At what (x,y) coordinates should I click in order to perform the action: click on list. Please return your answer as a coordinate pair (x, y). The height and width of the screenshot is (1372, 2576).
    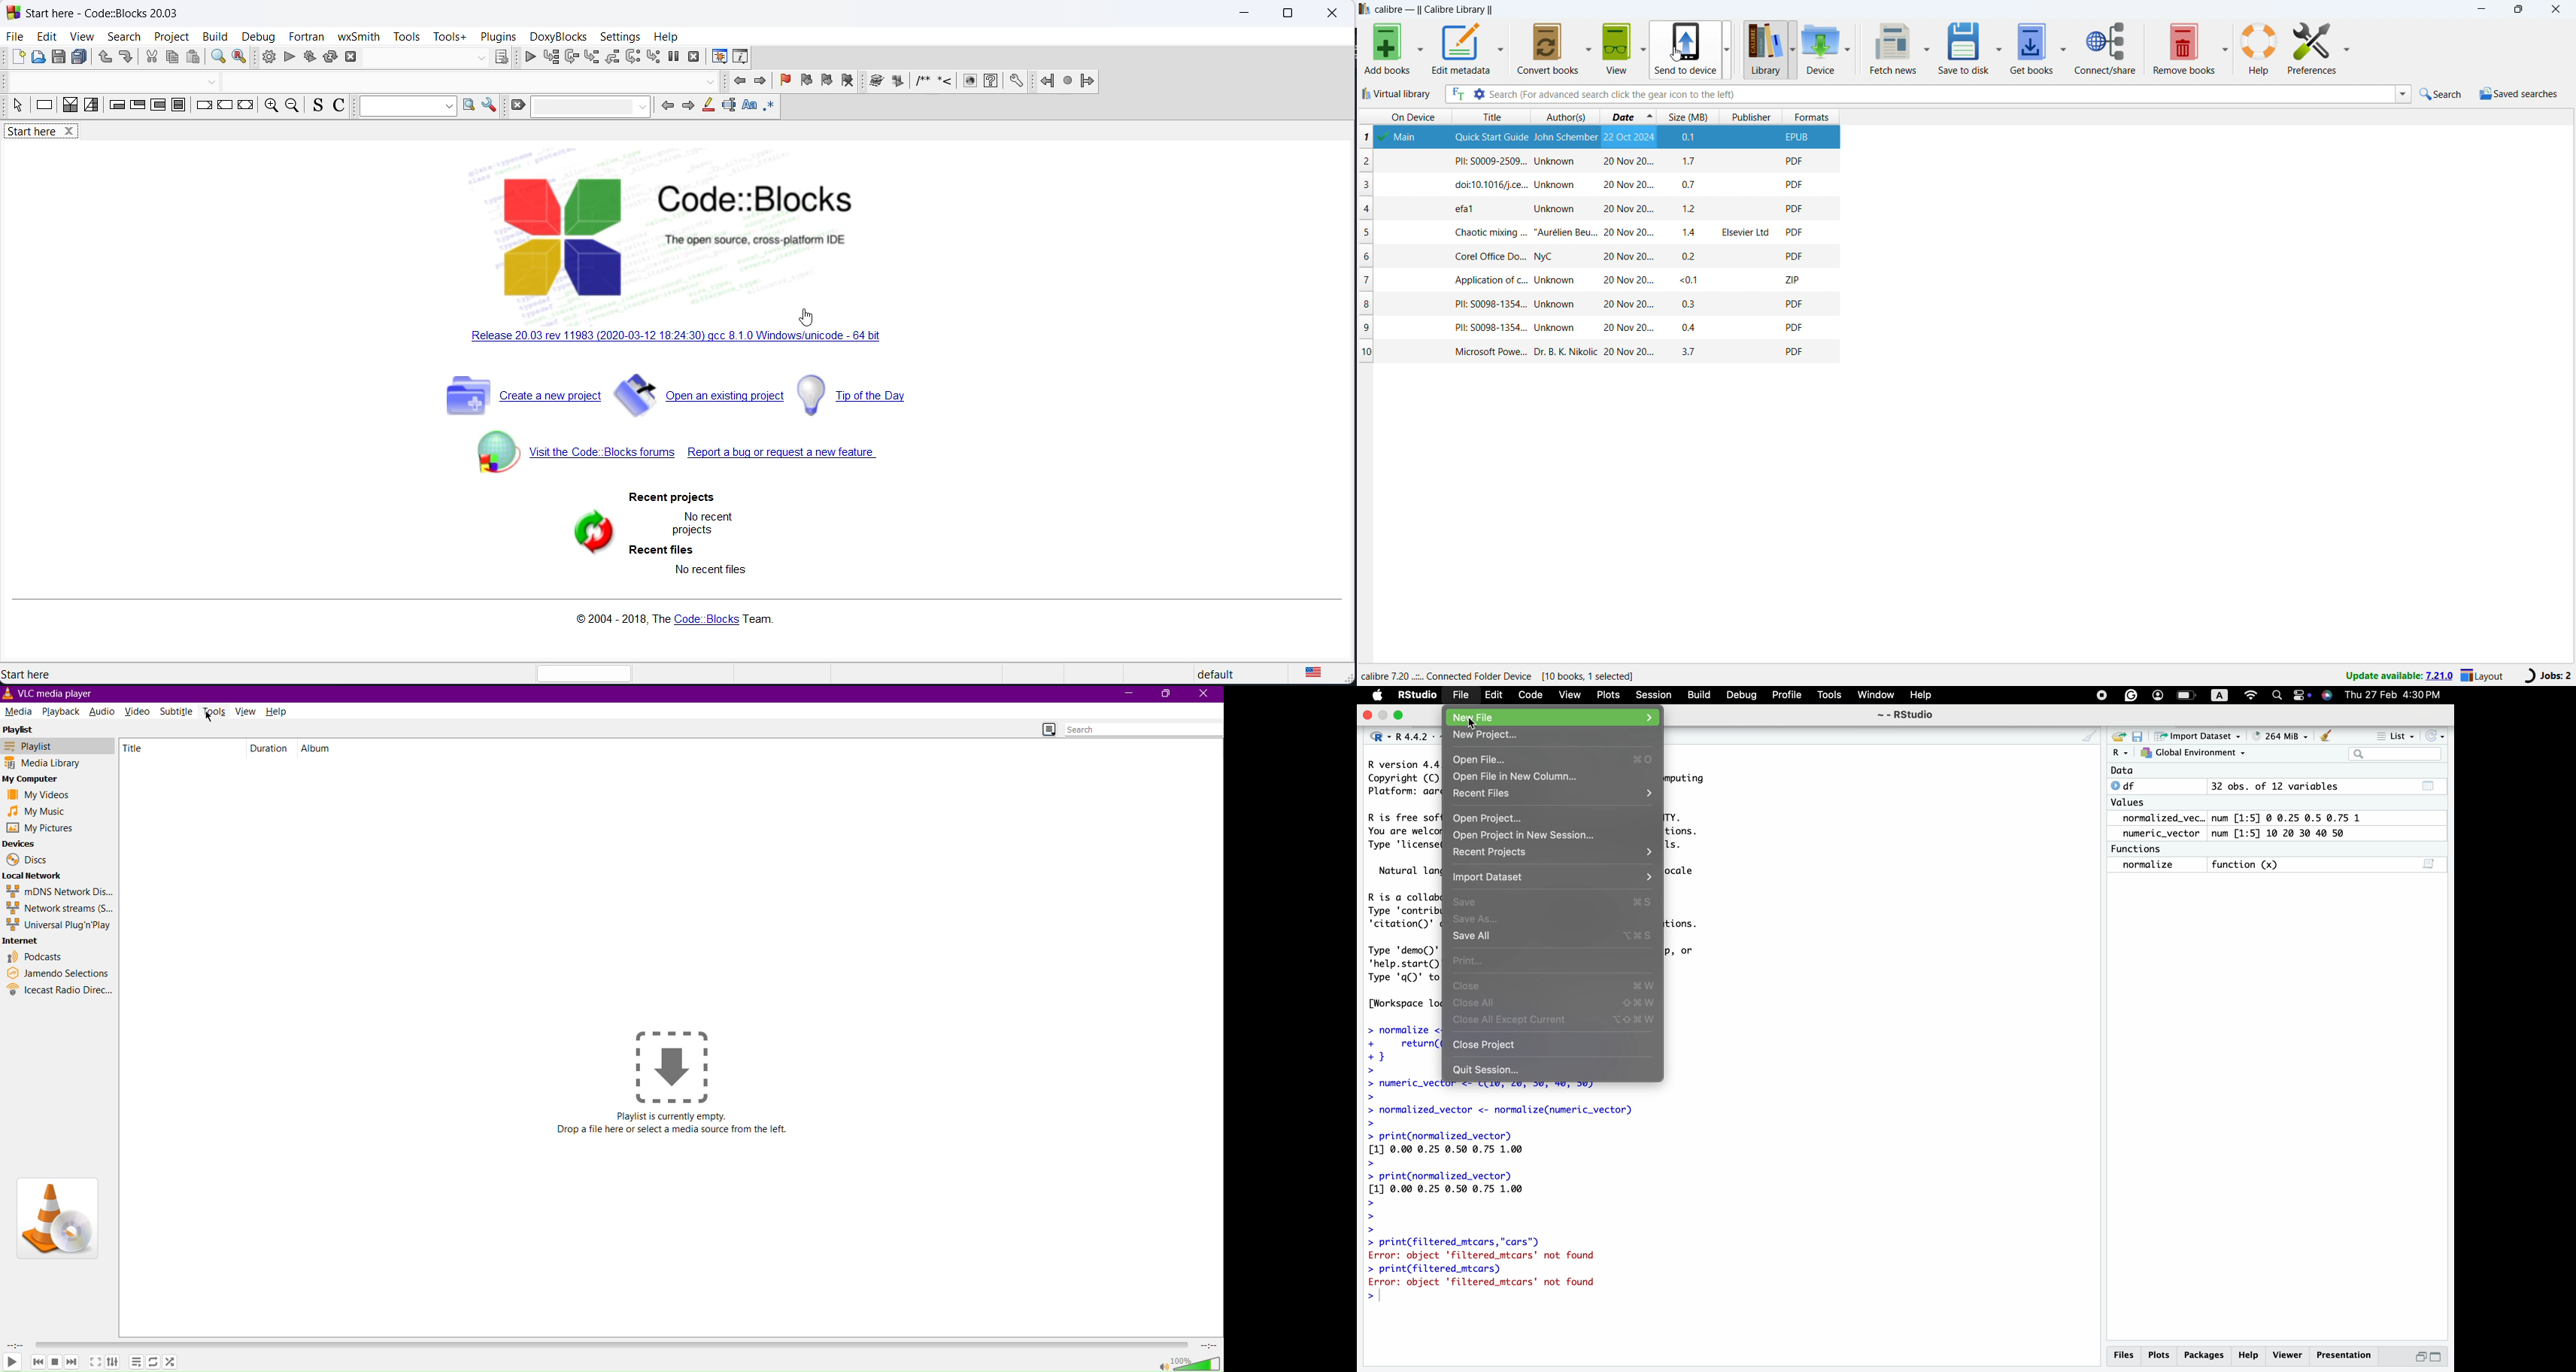
    Looking at the image, I should click on (2392, 734).